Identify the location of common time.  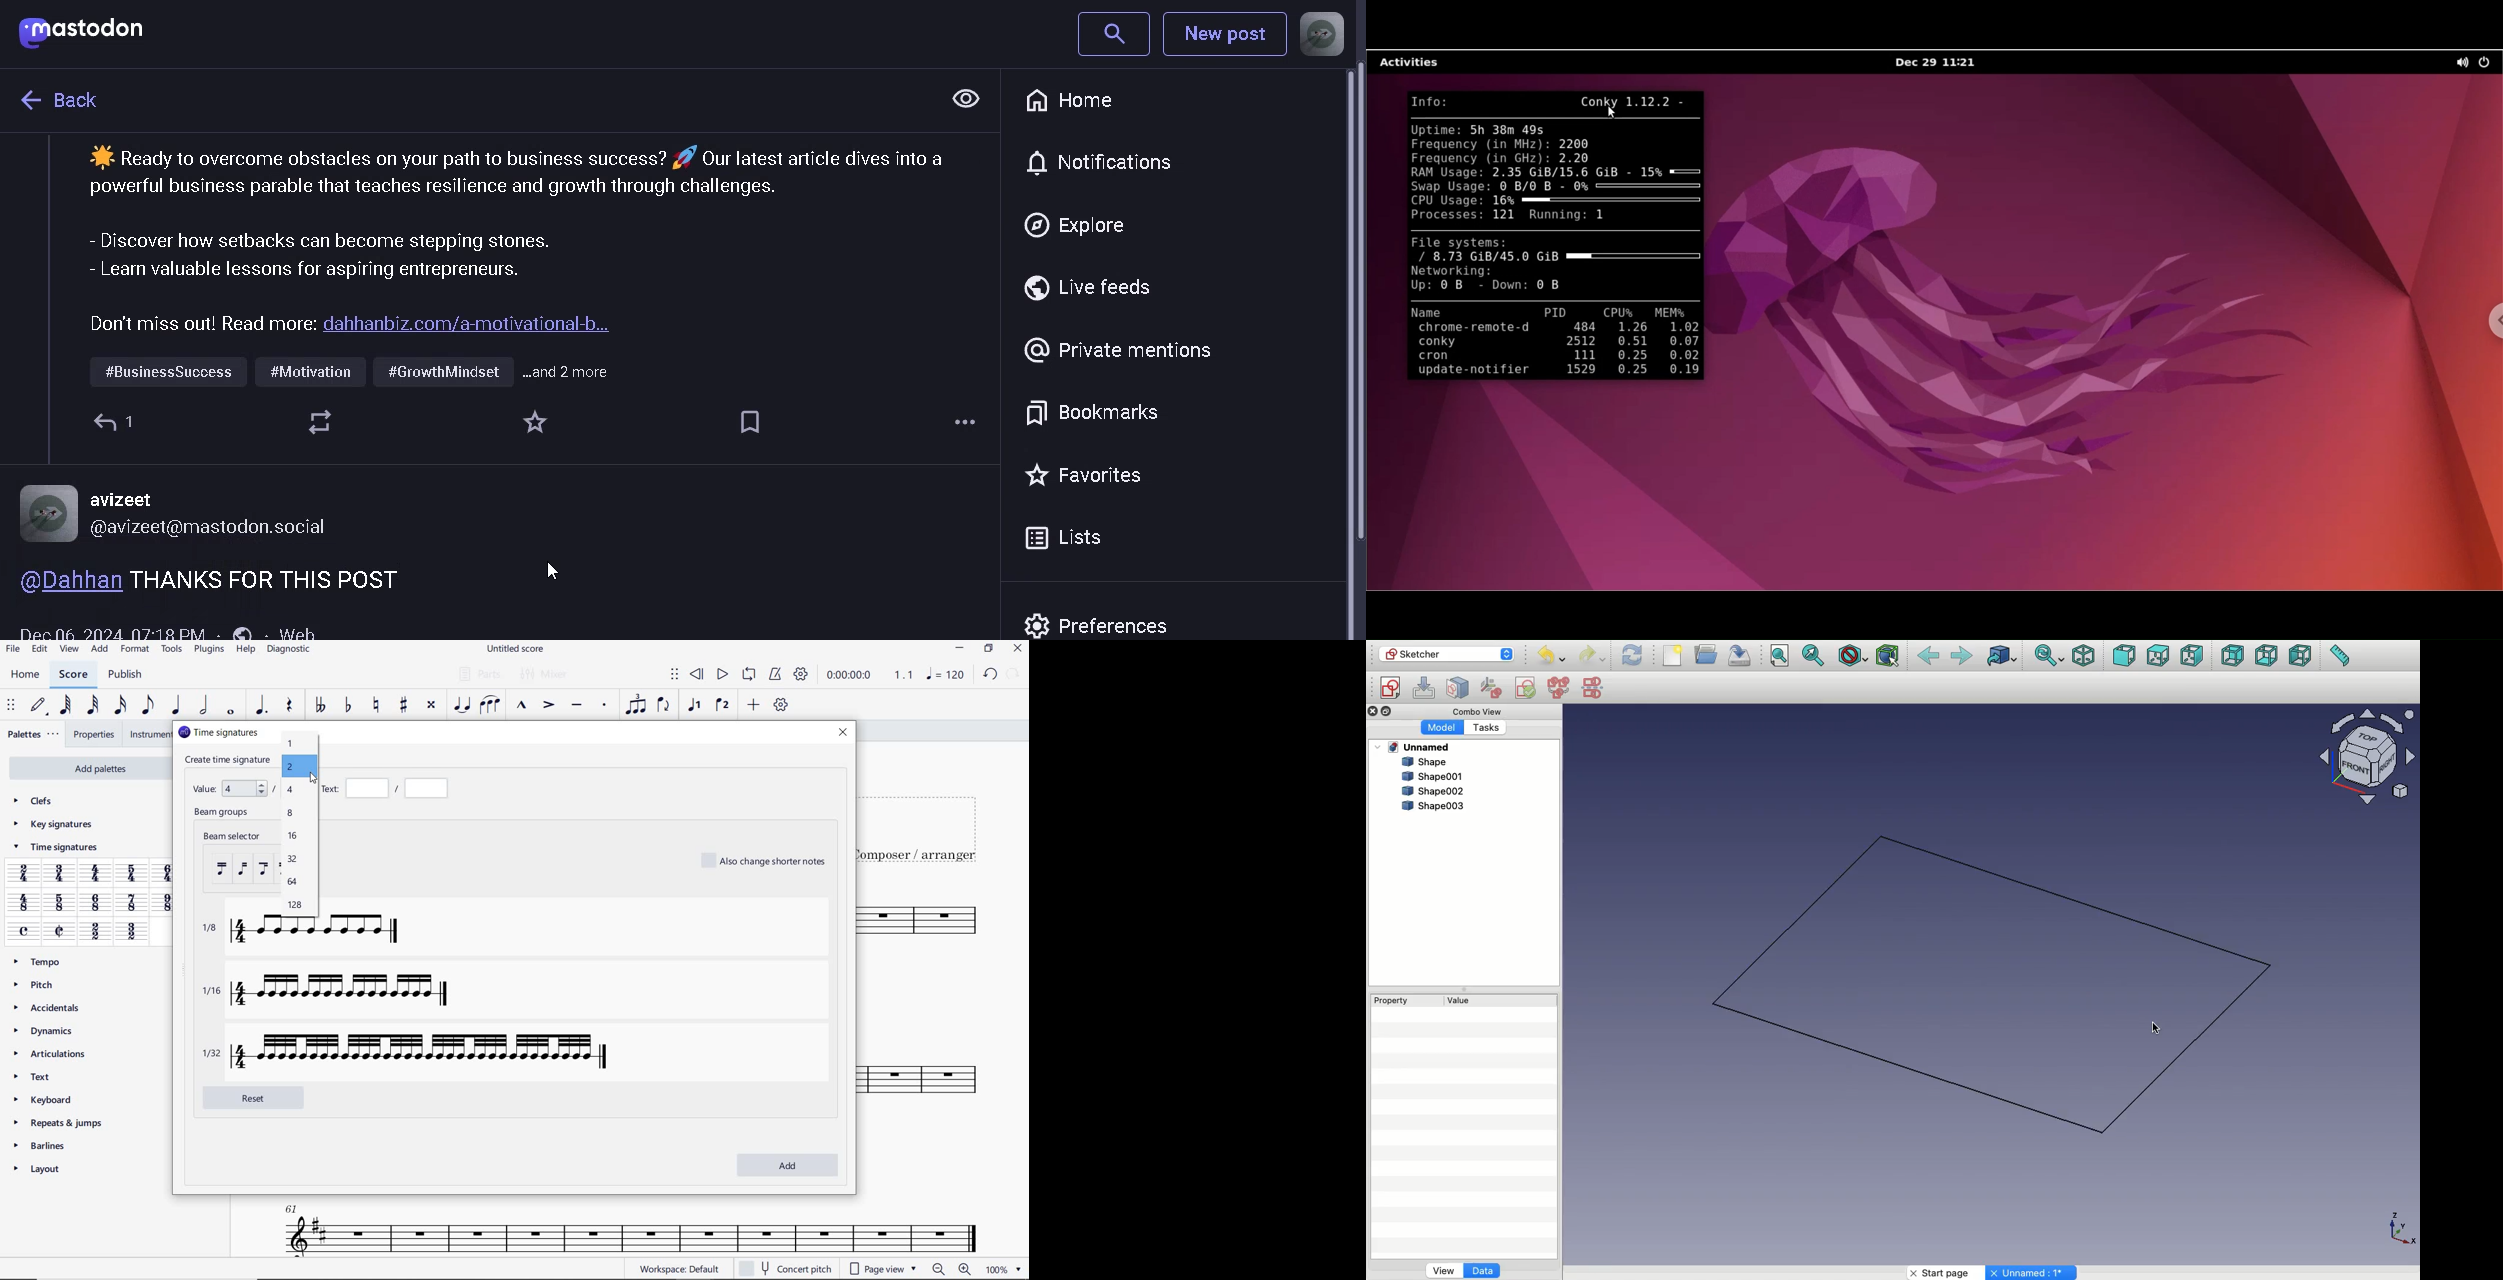
(25, 931).